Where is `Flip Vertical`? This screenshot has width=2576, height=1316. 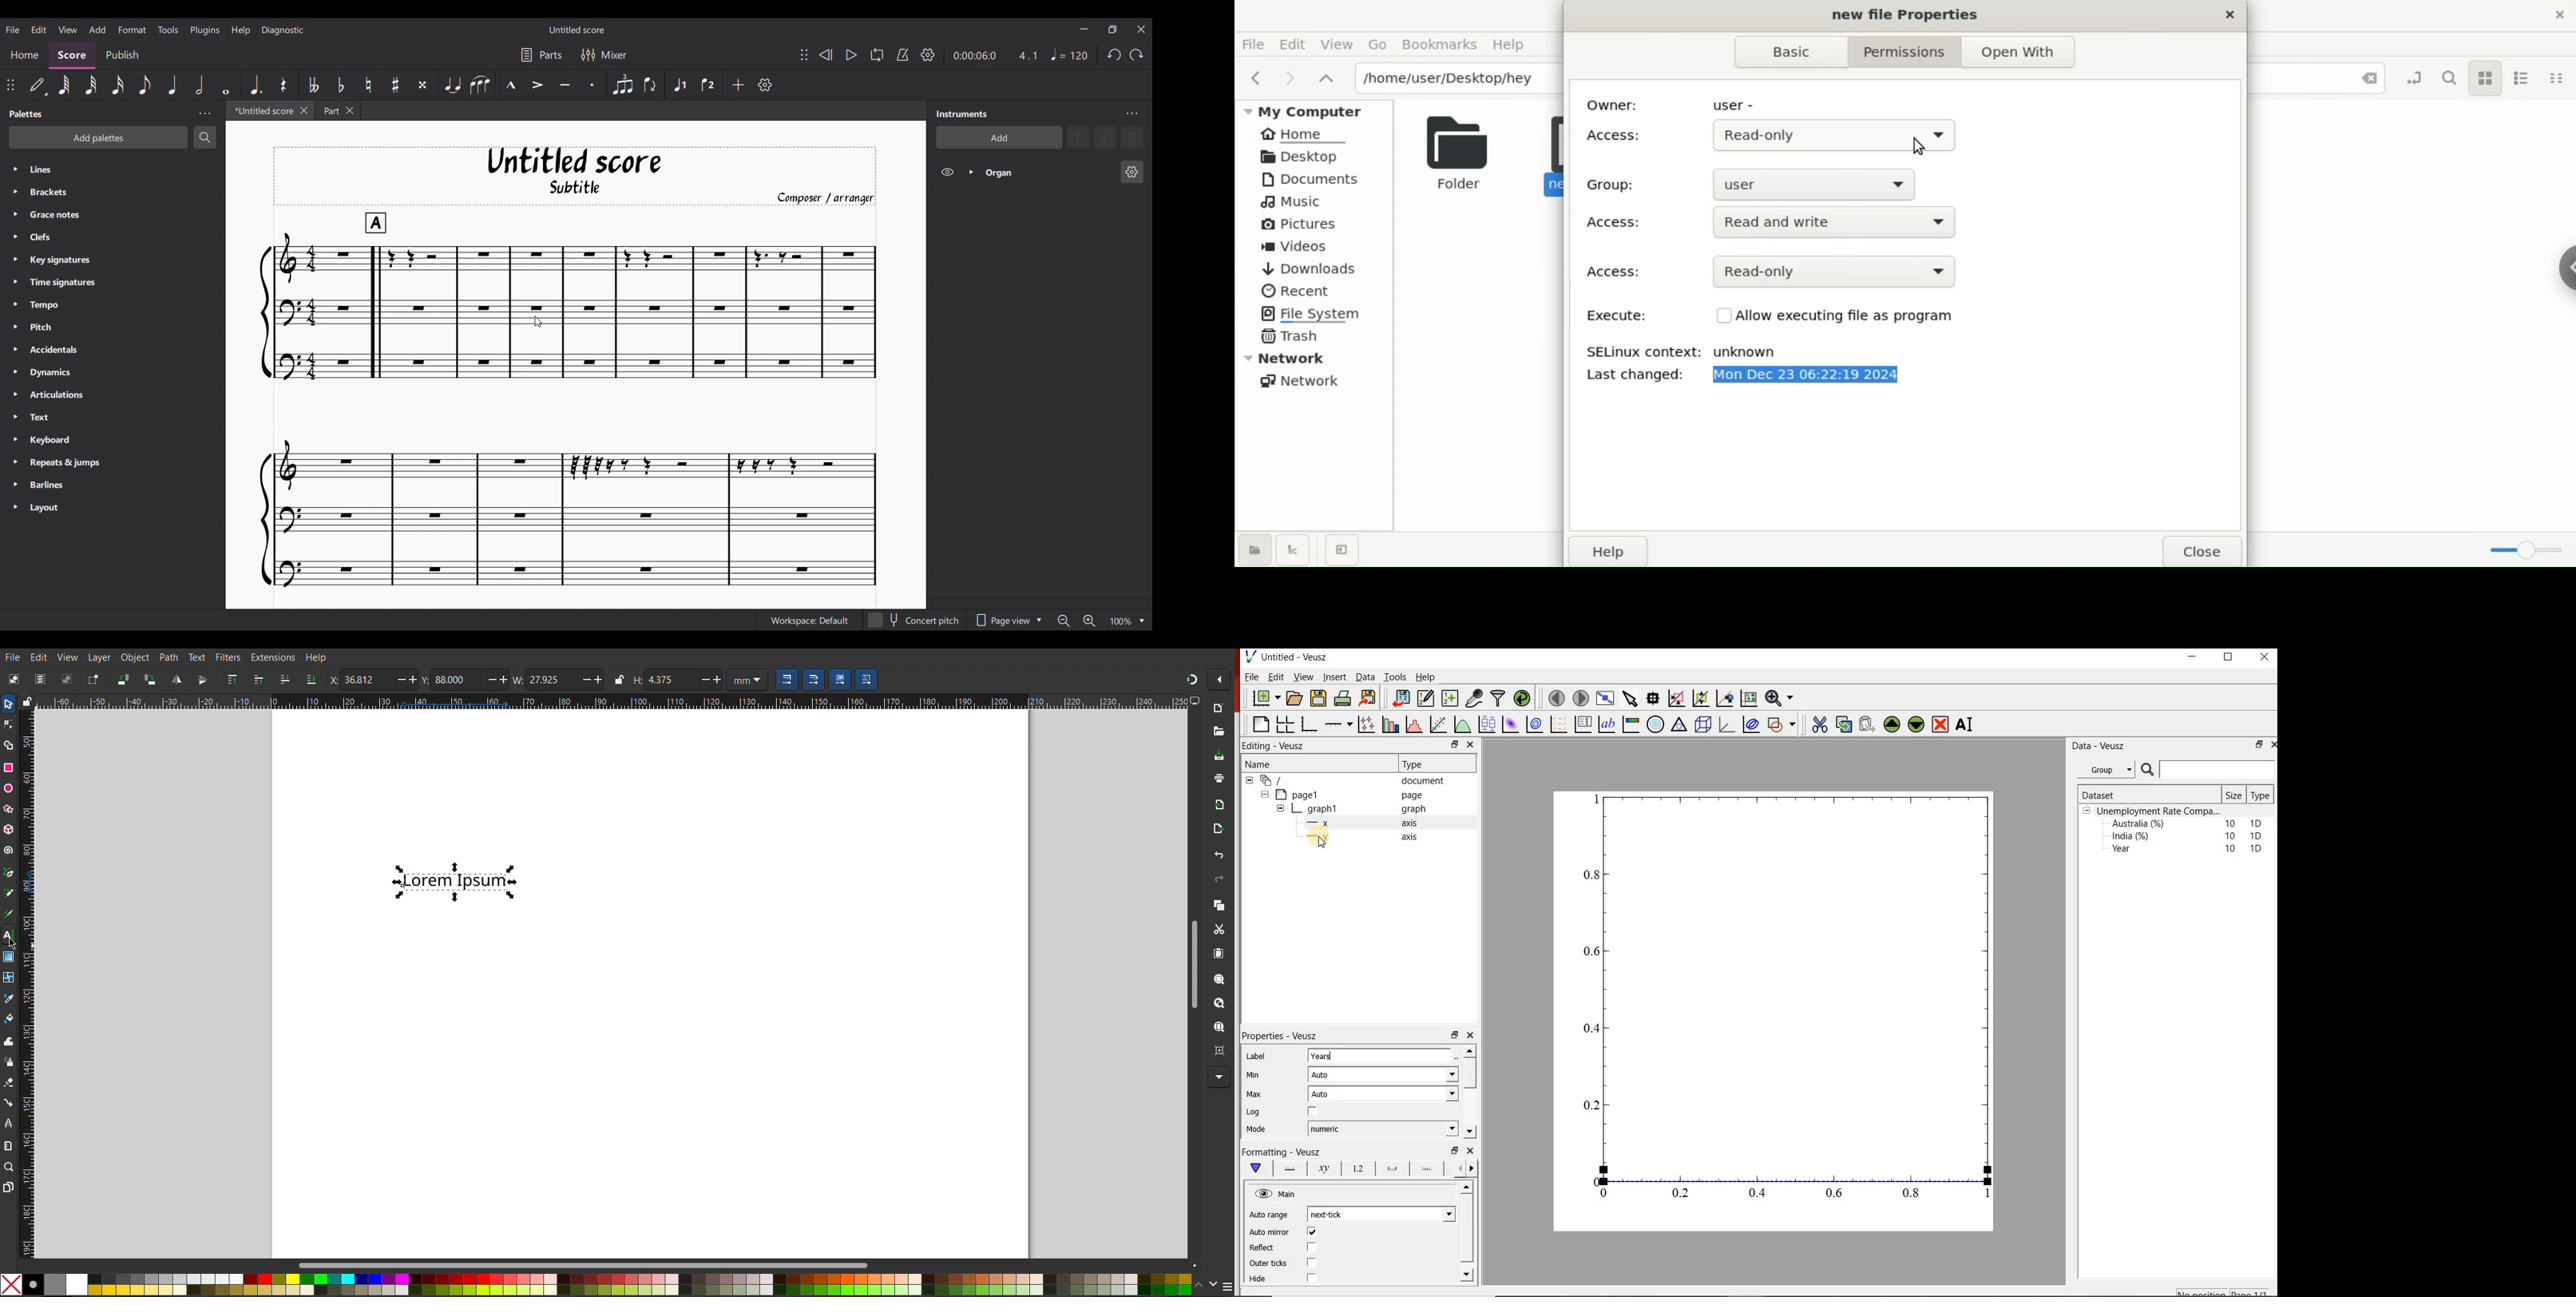 Flip Vertical is located at coordinates (201, 679).